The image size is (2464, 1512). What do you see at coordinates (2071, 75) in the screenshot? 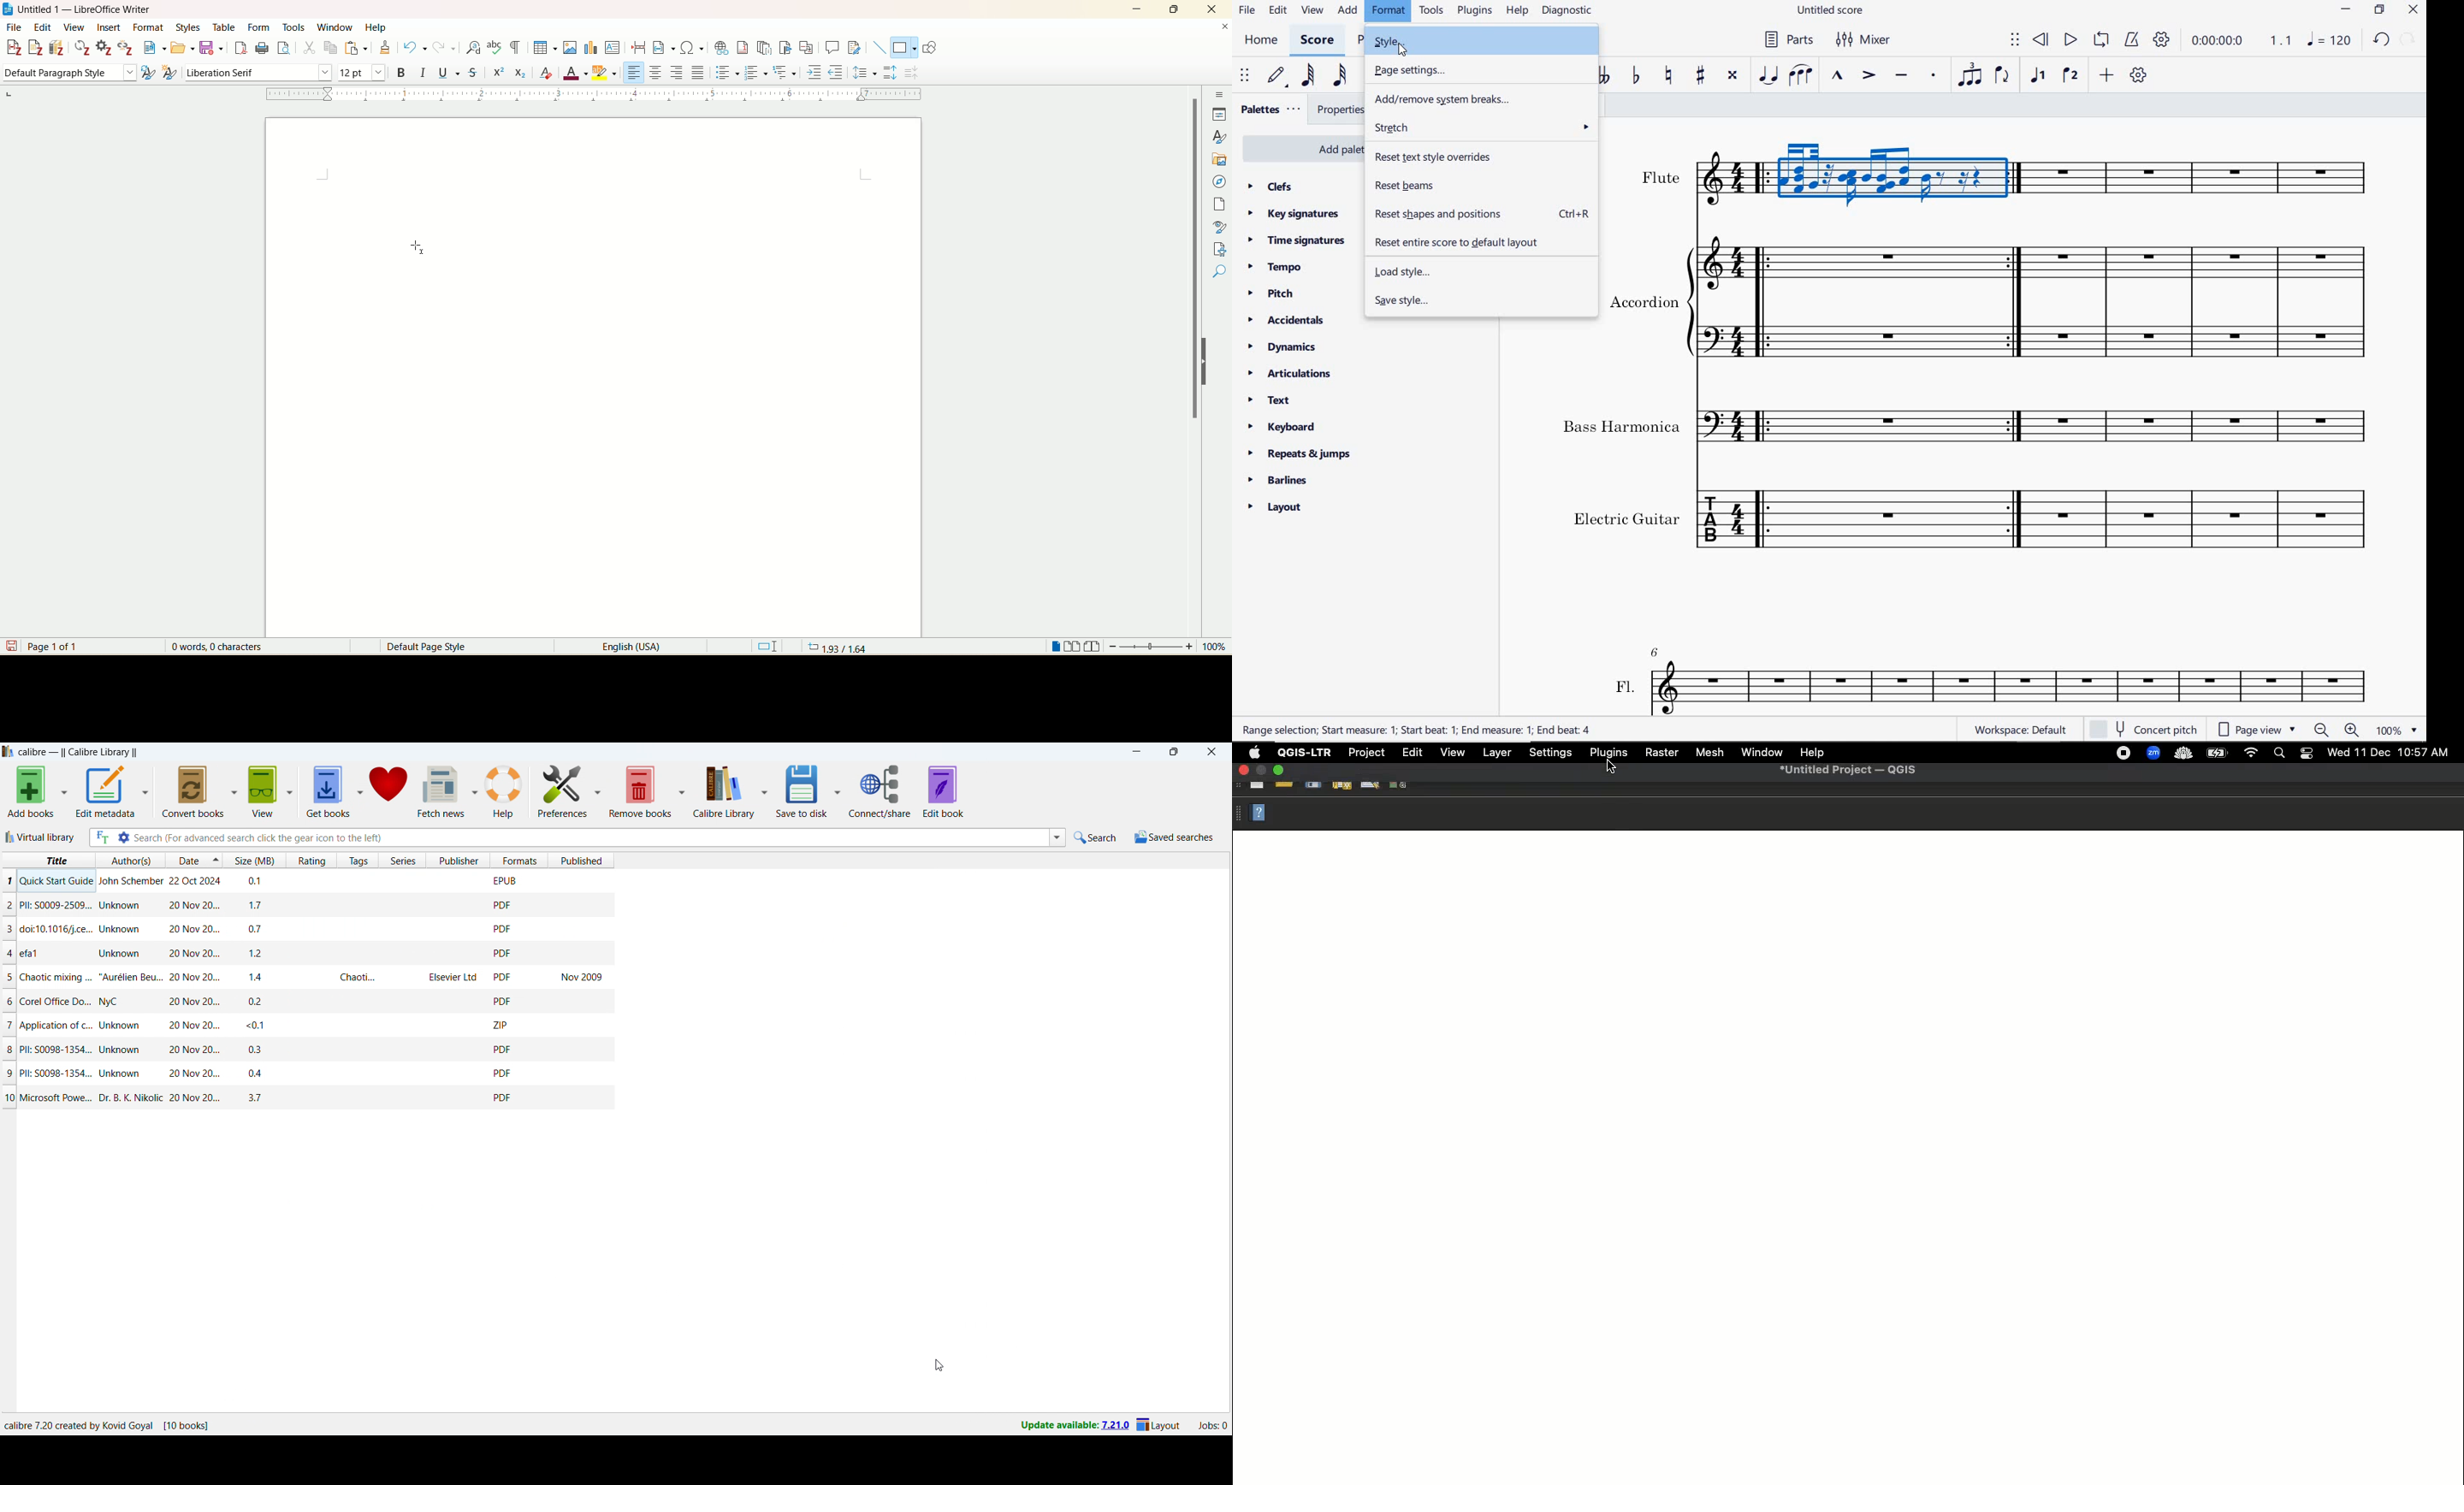
I see `voice 2` at bounding box center [2071, 75].